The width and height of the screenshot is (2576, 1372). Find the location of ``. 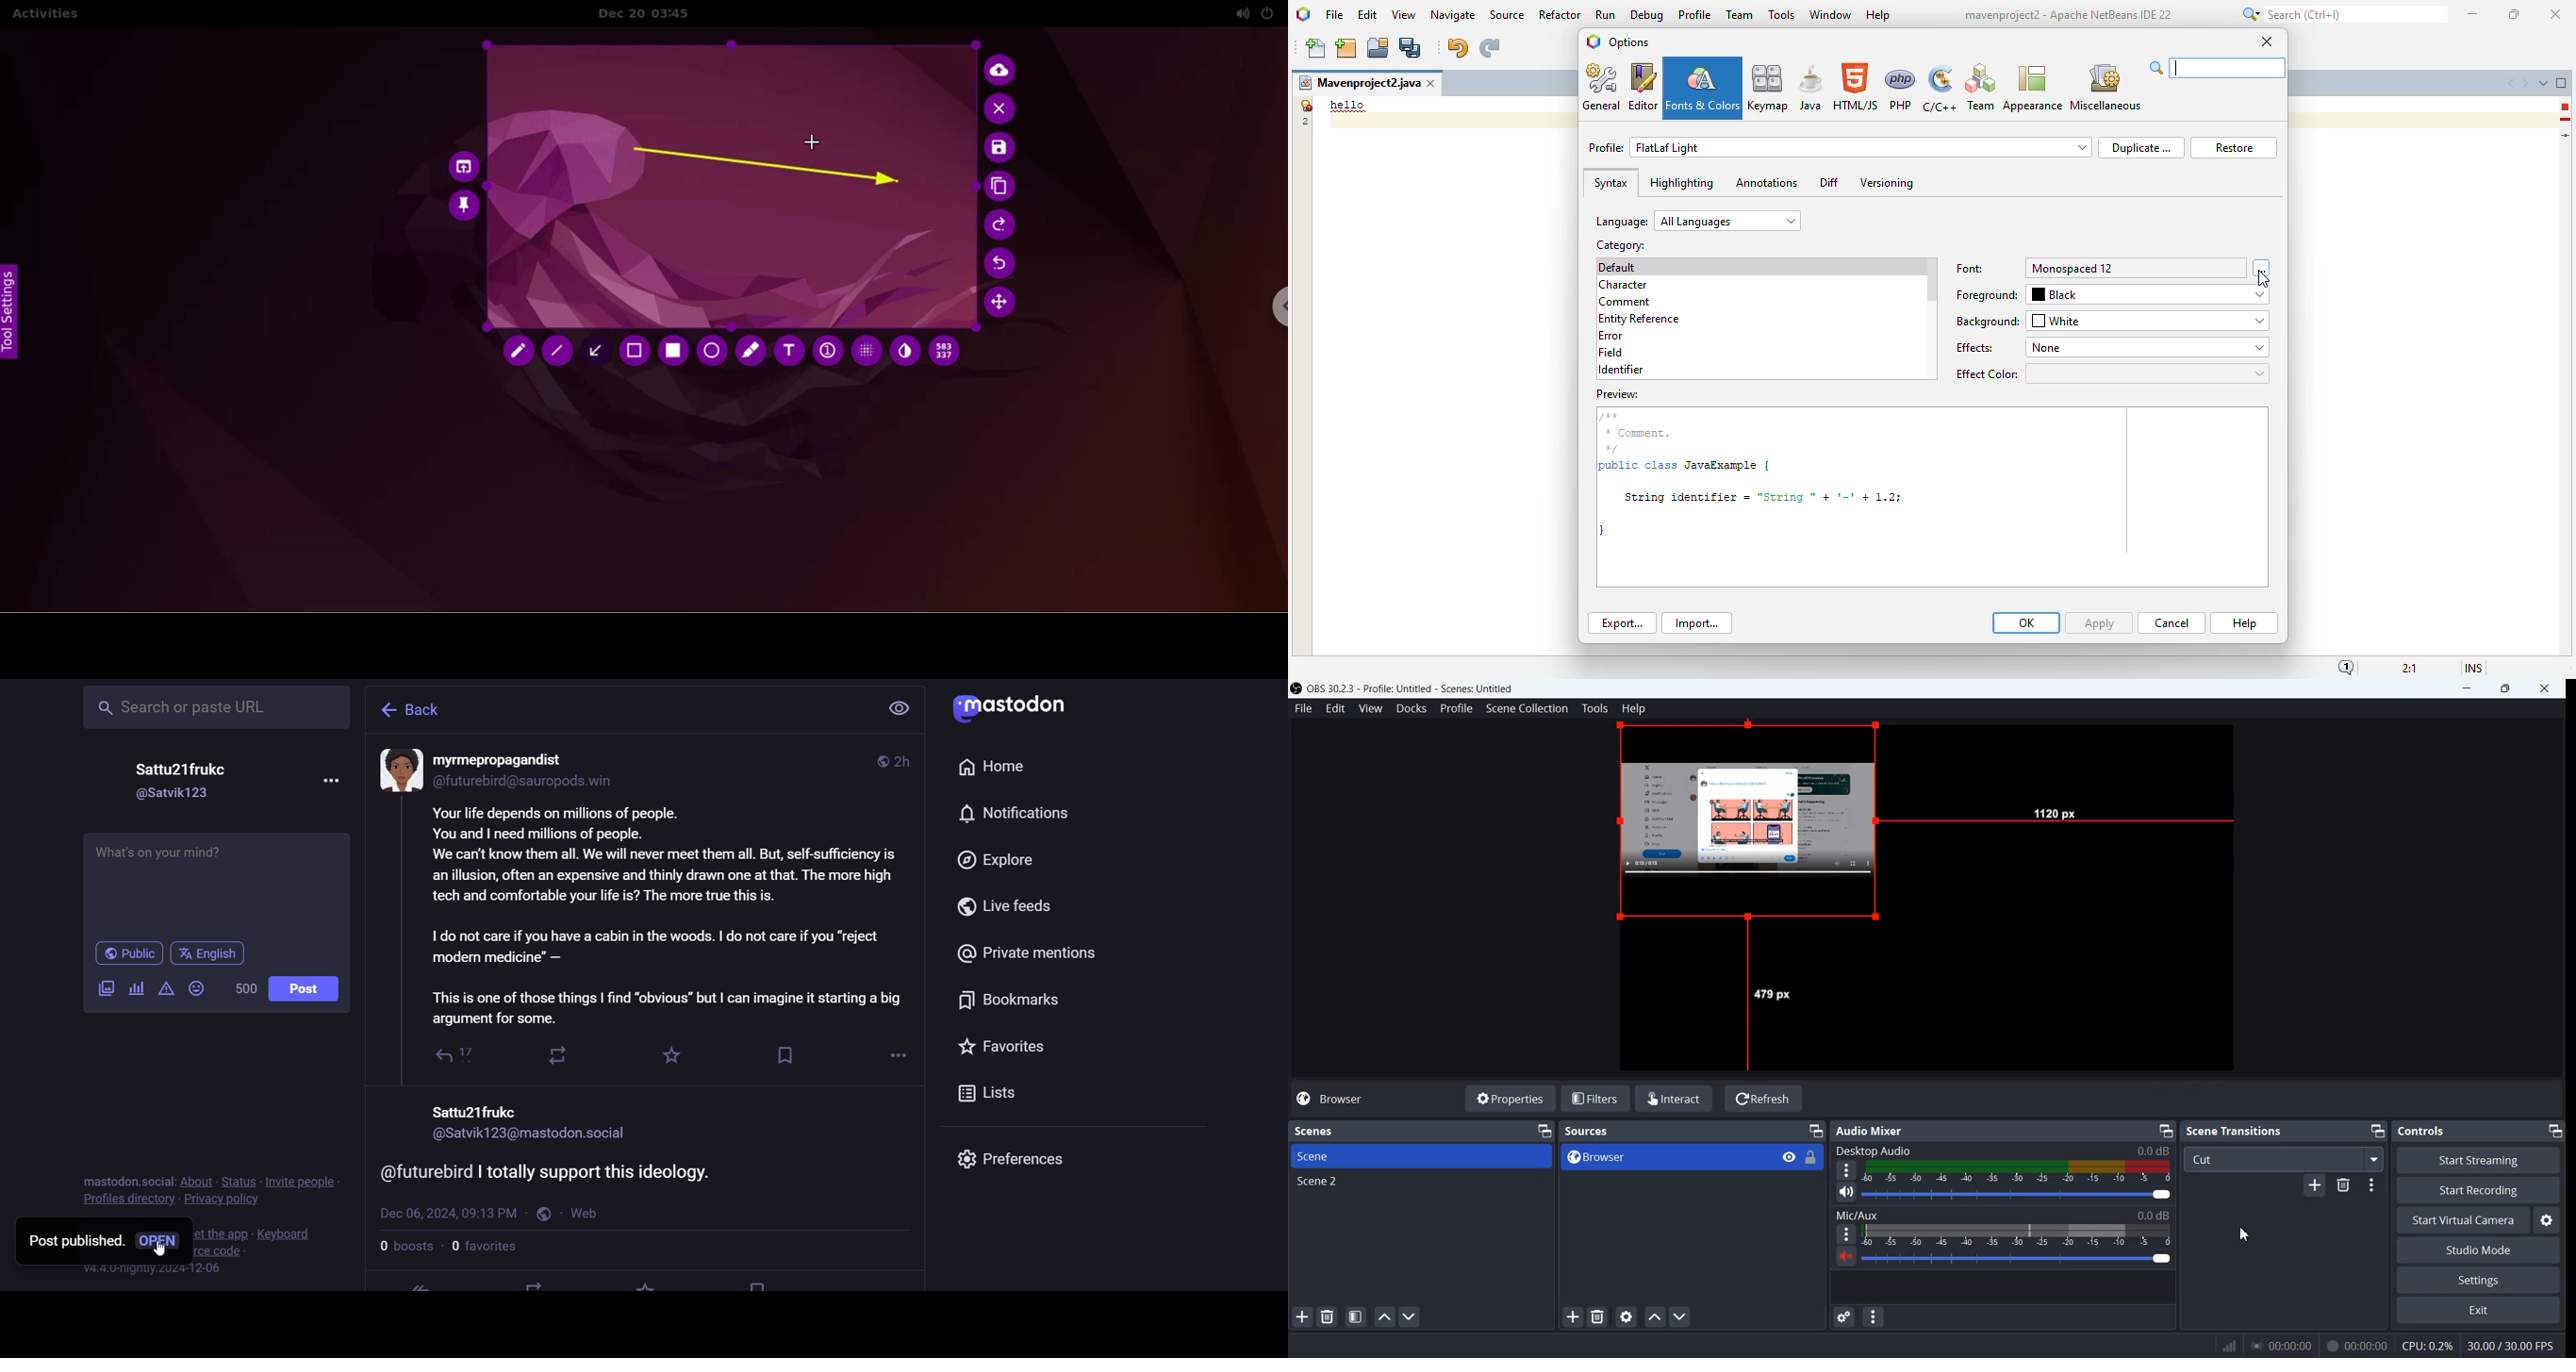

 is located at coordinates (2055, 811).